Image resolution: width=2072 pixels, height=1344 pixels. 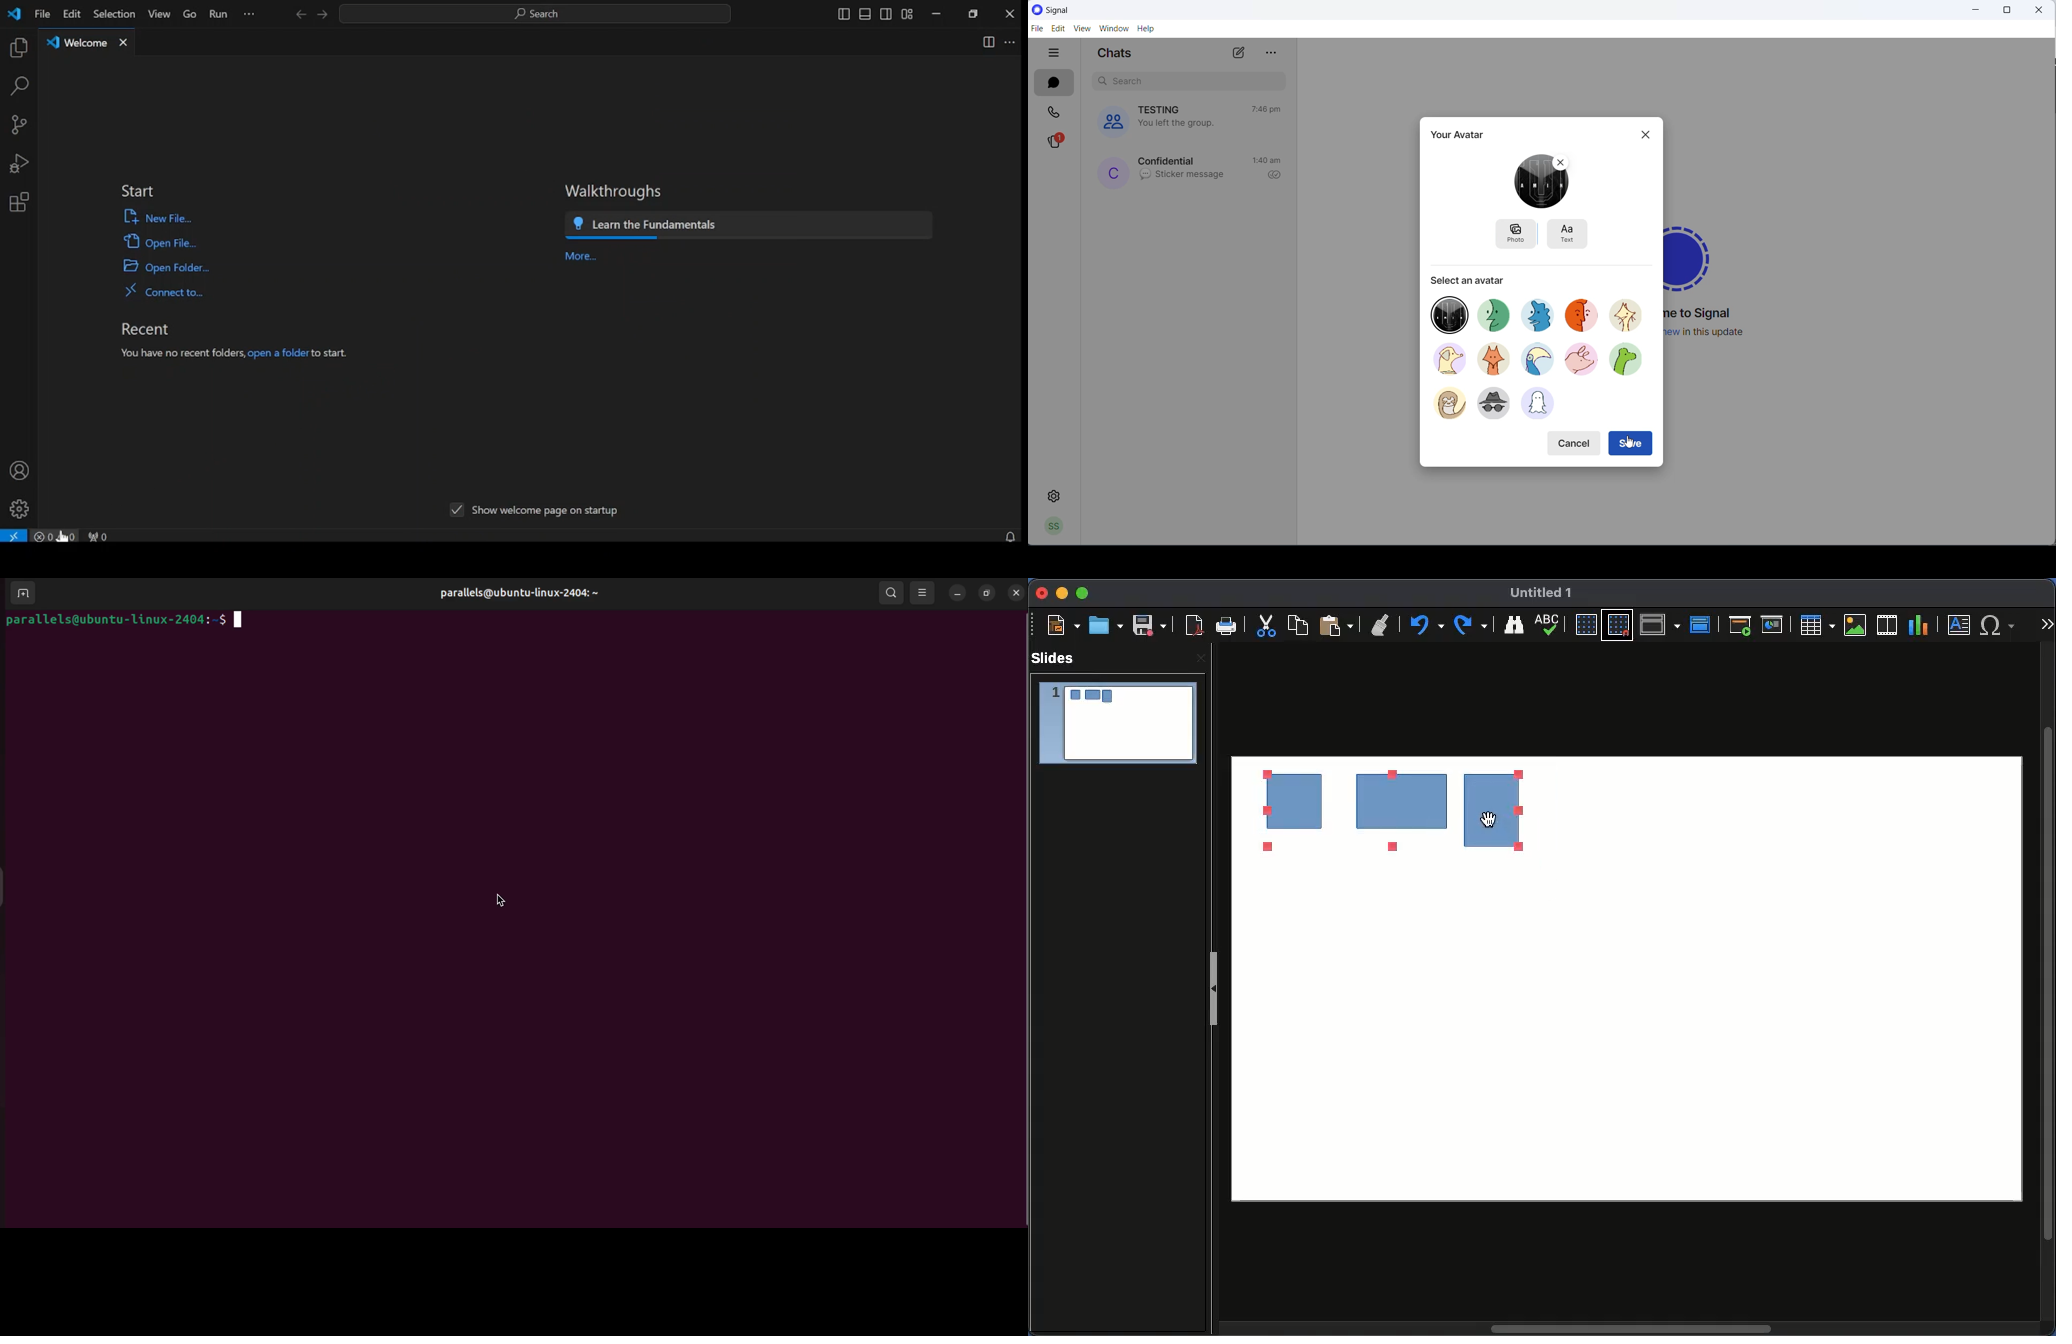 What do you see at coordinates (124, 622) in the screenshot?
I see `bash prompt` at bounding box center [124, 622].